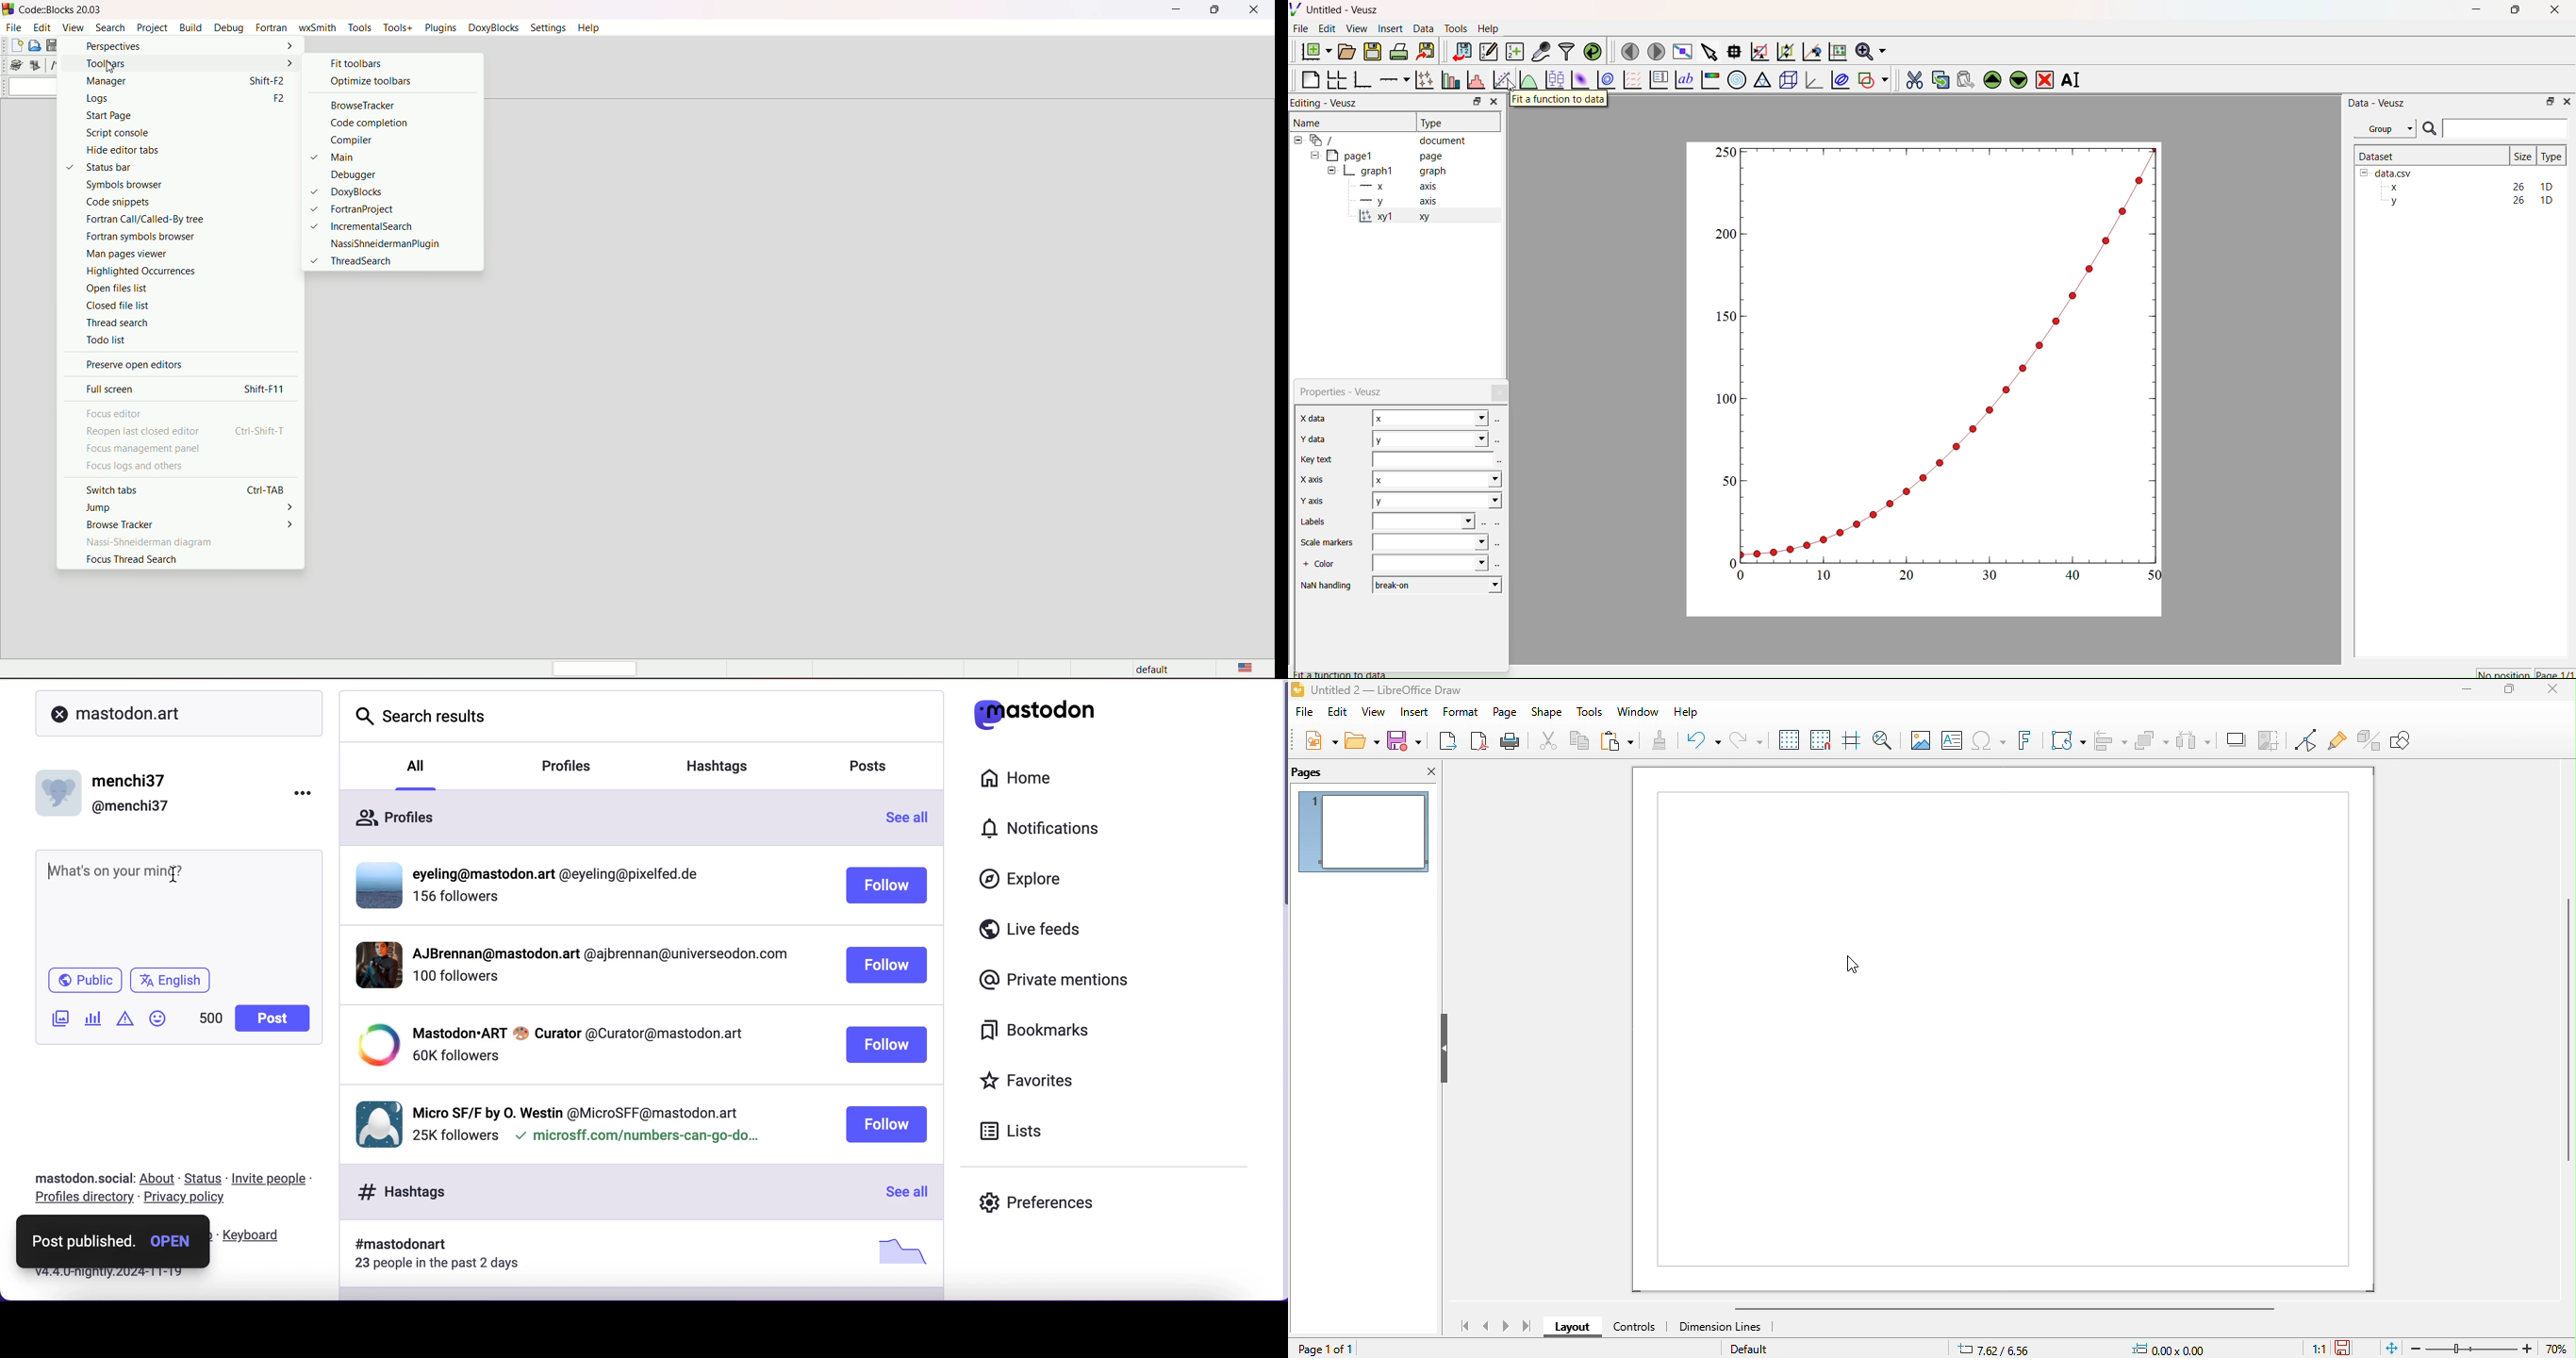 This screenshot has height=1372, width=2576. Describe the element at coordinates (1811, 51) in the screenshot. I see `Recenter graph axis` at that location.